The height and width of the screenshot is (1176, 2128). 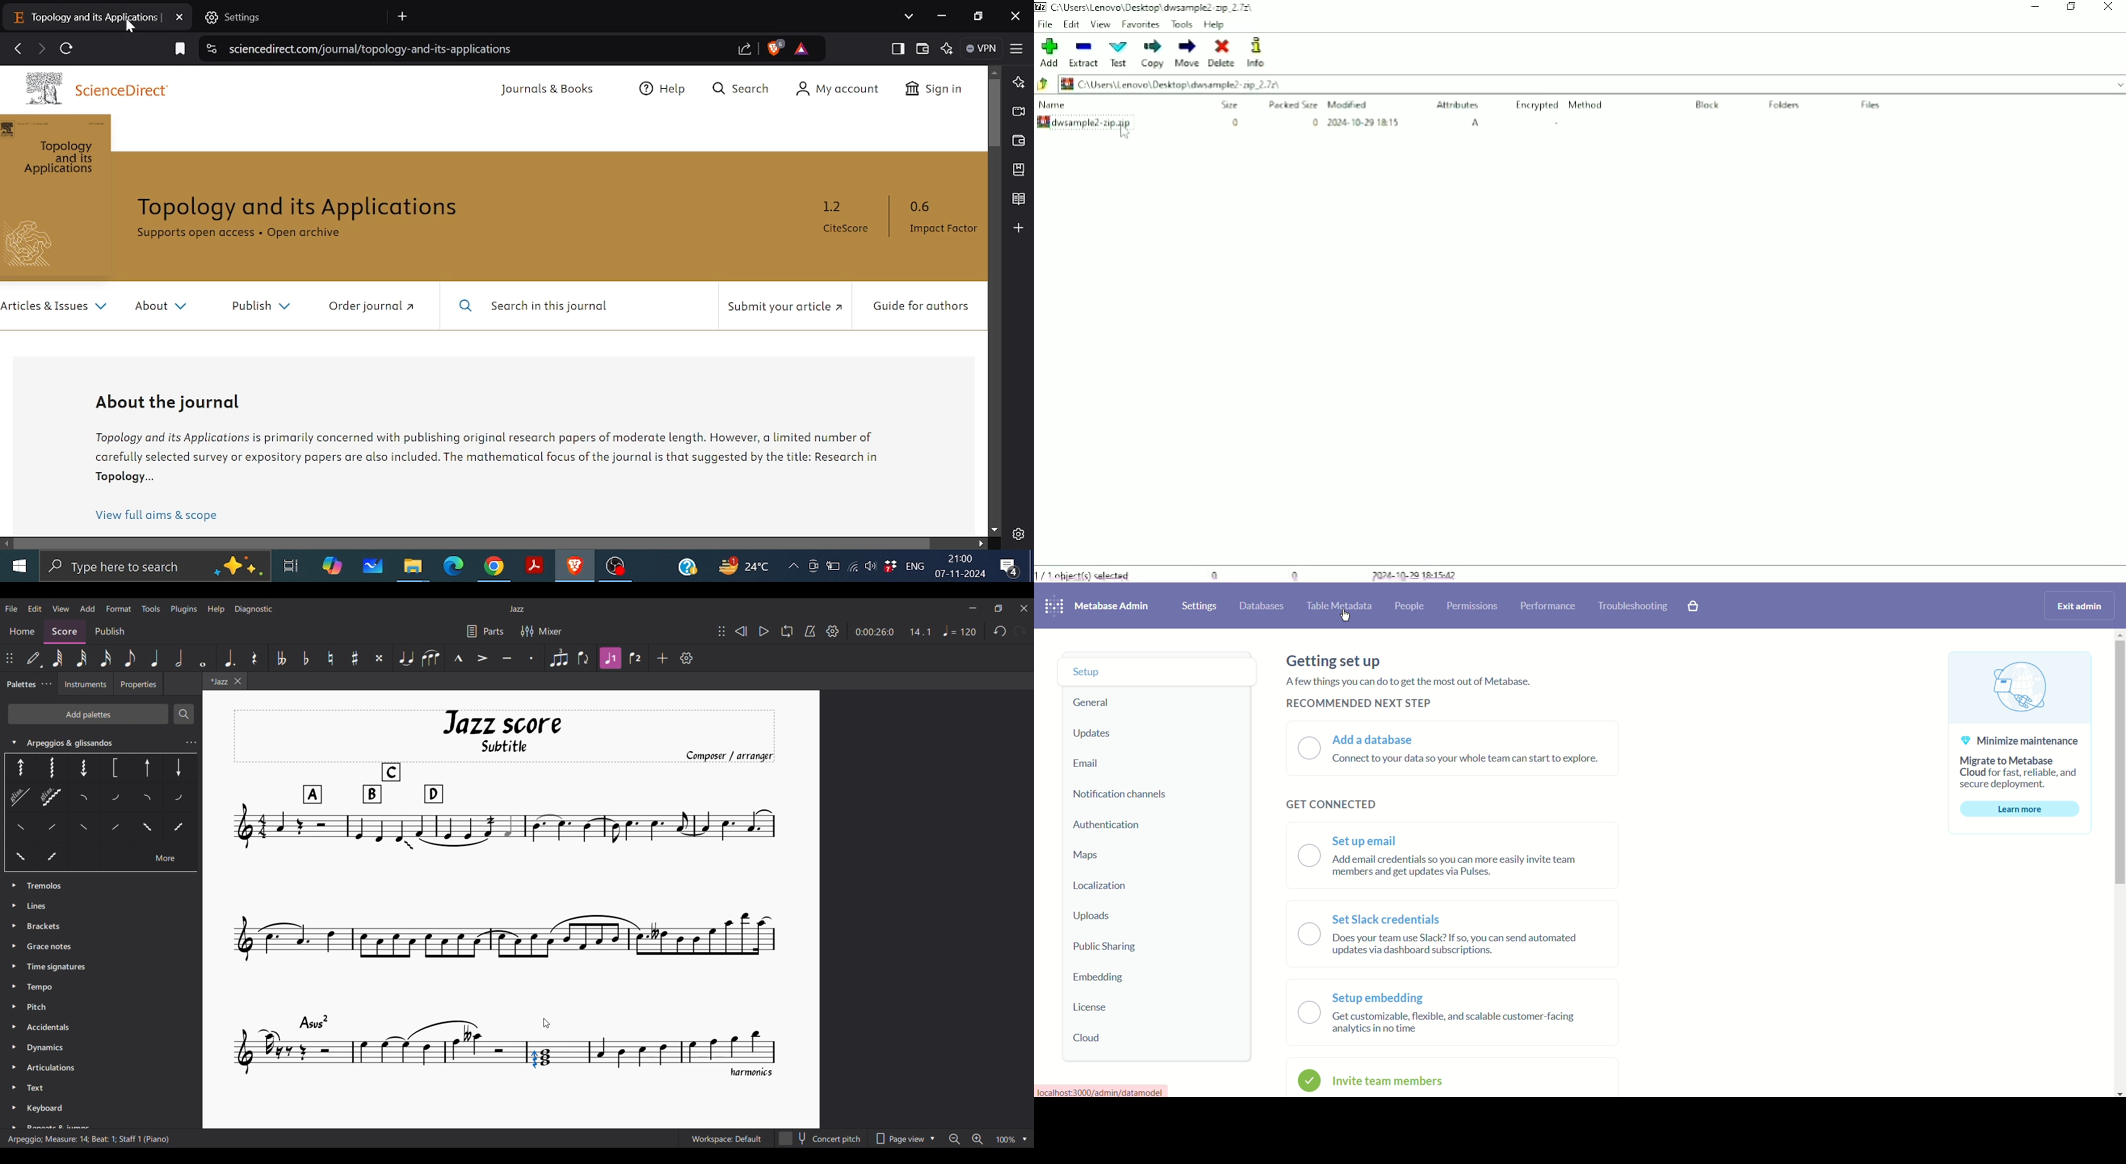 What do you see at coordinates (1358, 704) in the screenshot?
I see `recommended next step` at bounding box center [1358, 704].